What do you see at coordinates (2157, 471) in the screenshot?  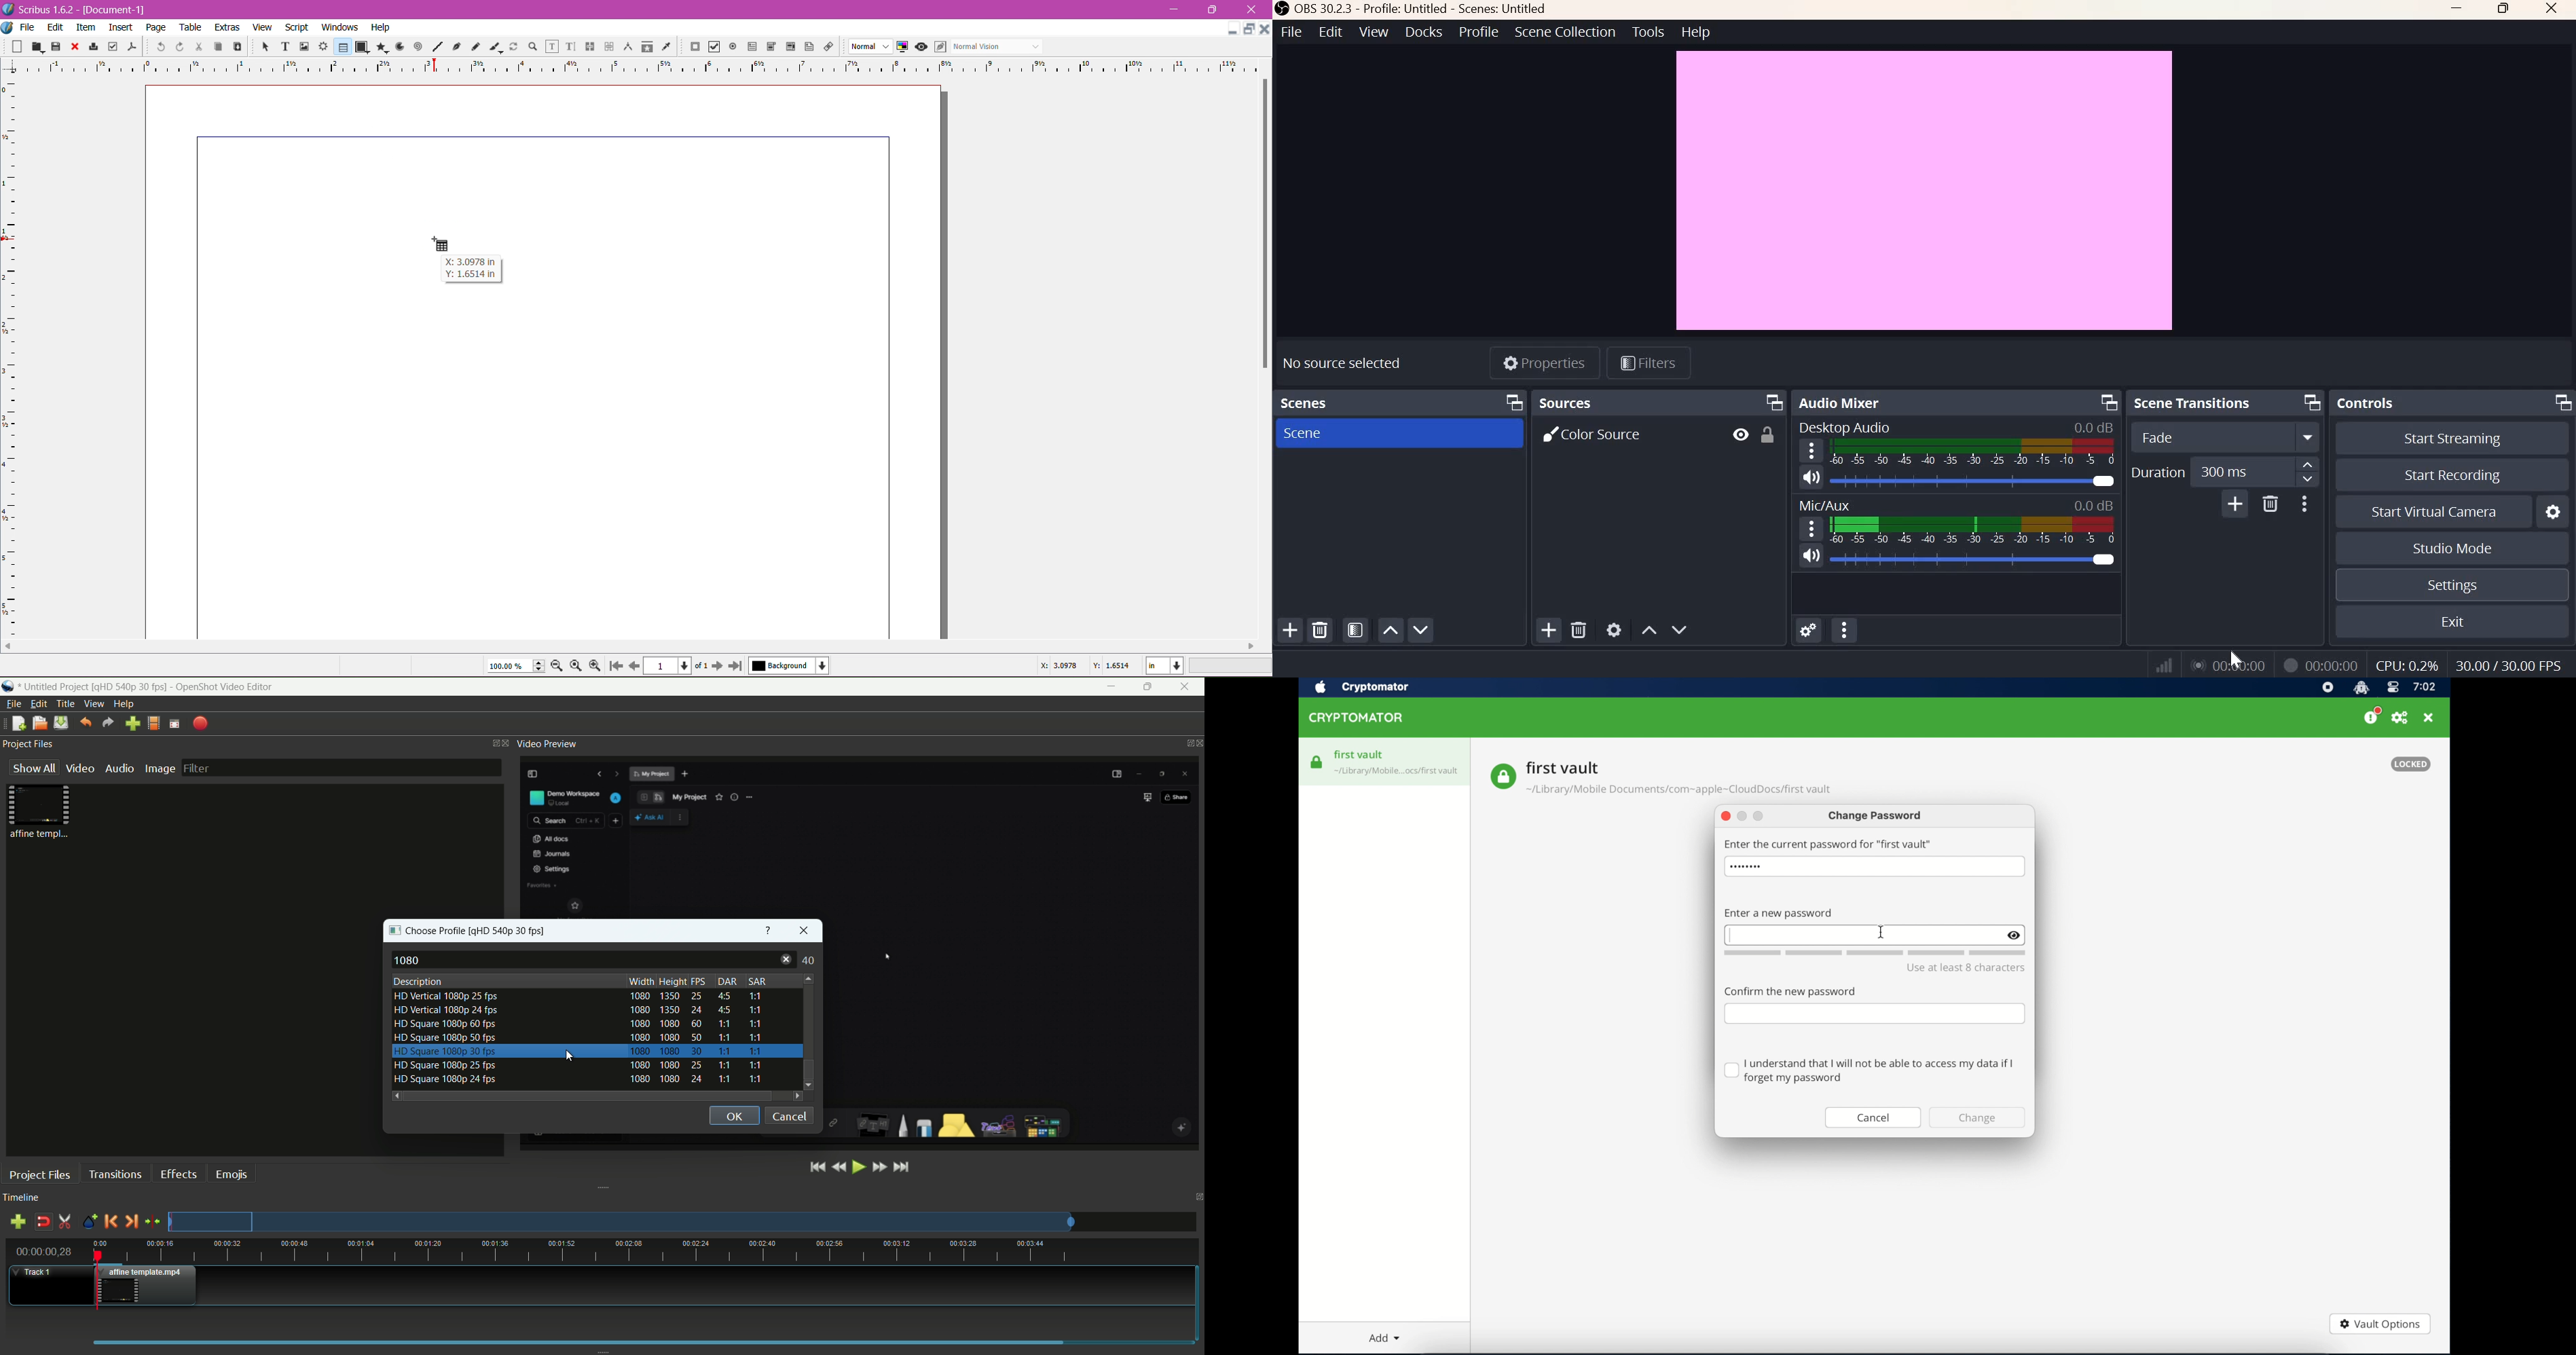 I see `Duration` at bounding box center [2157, 471].